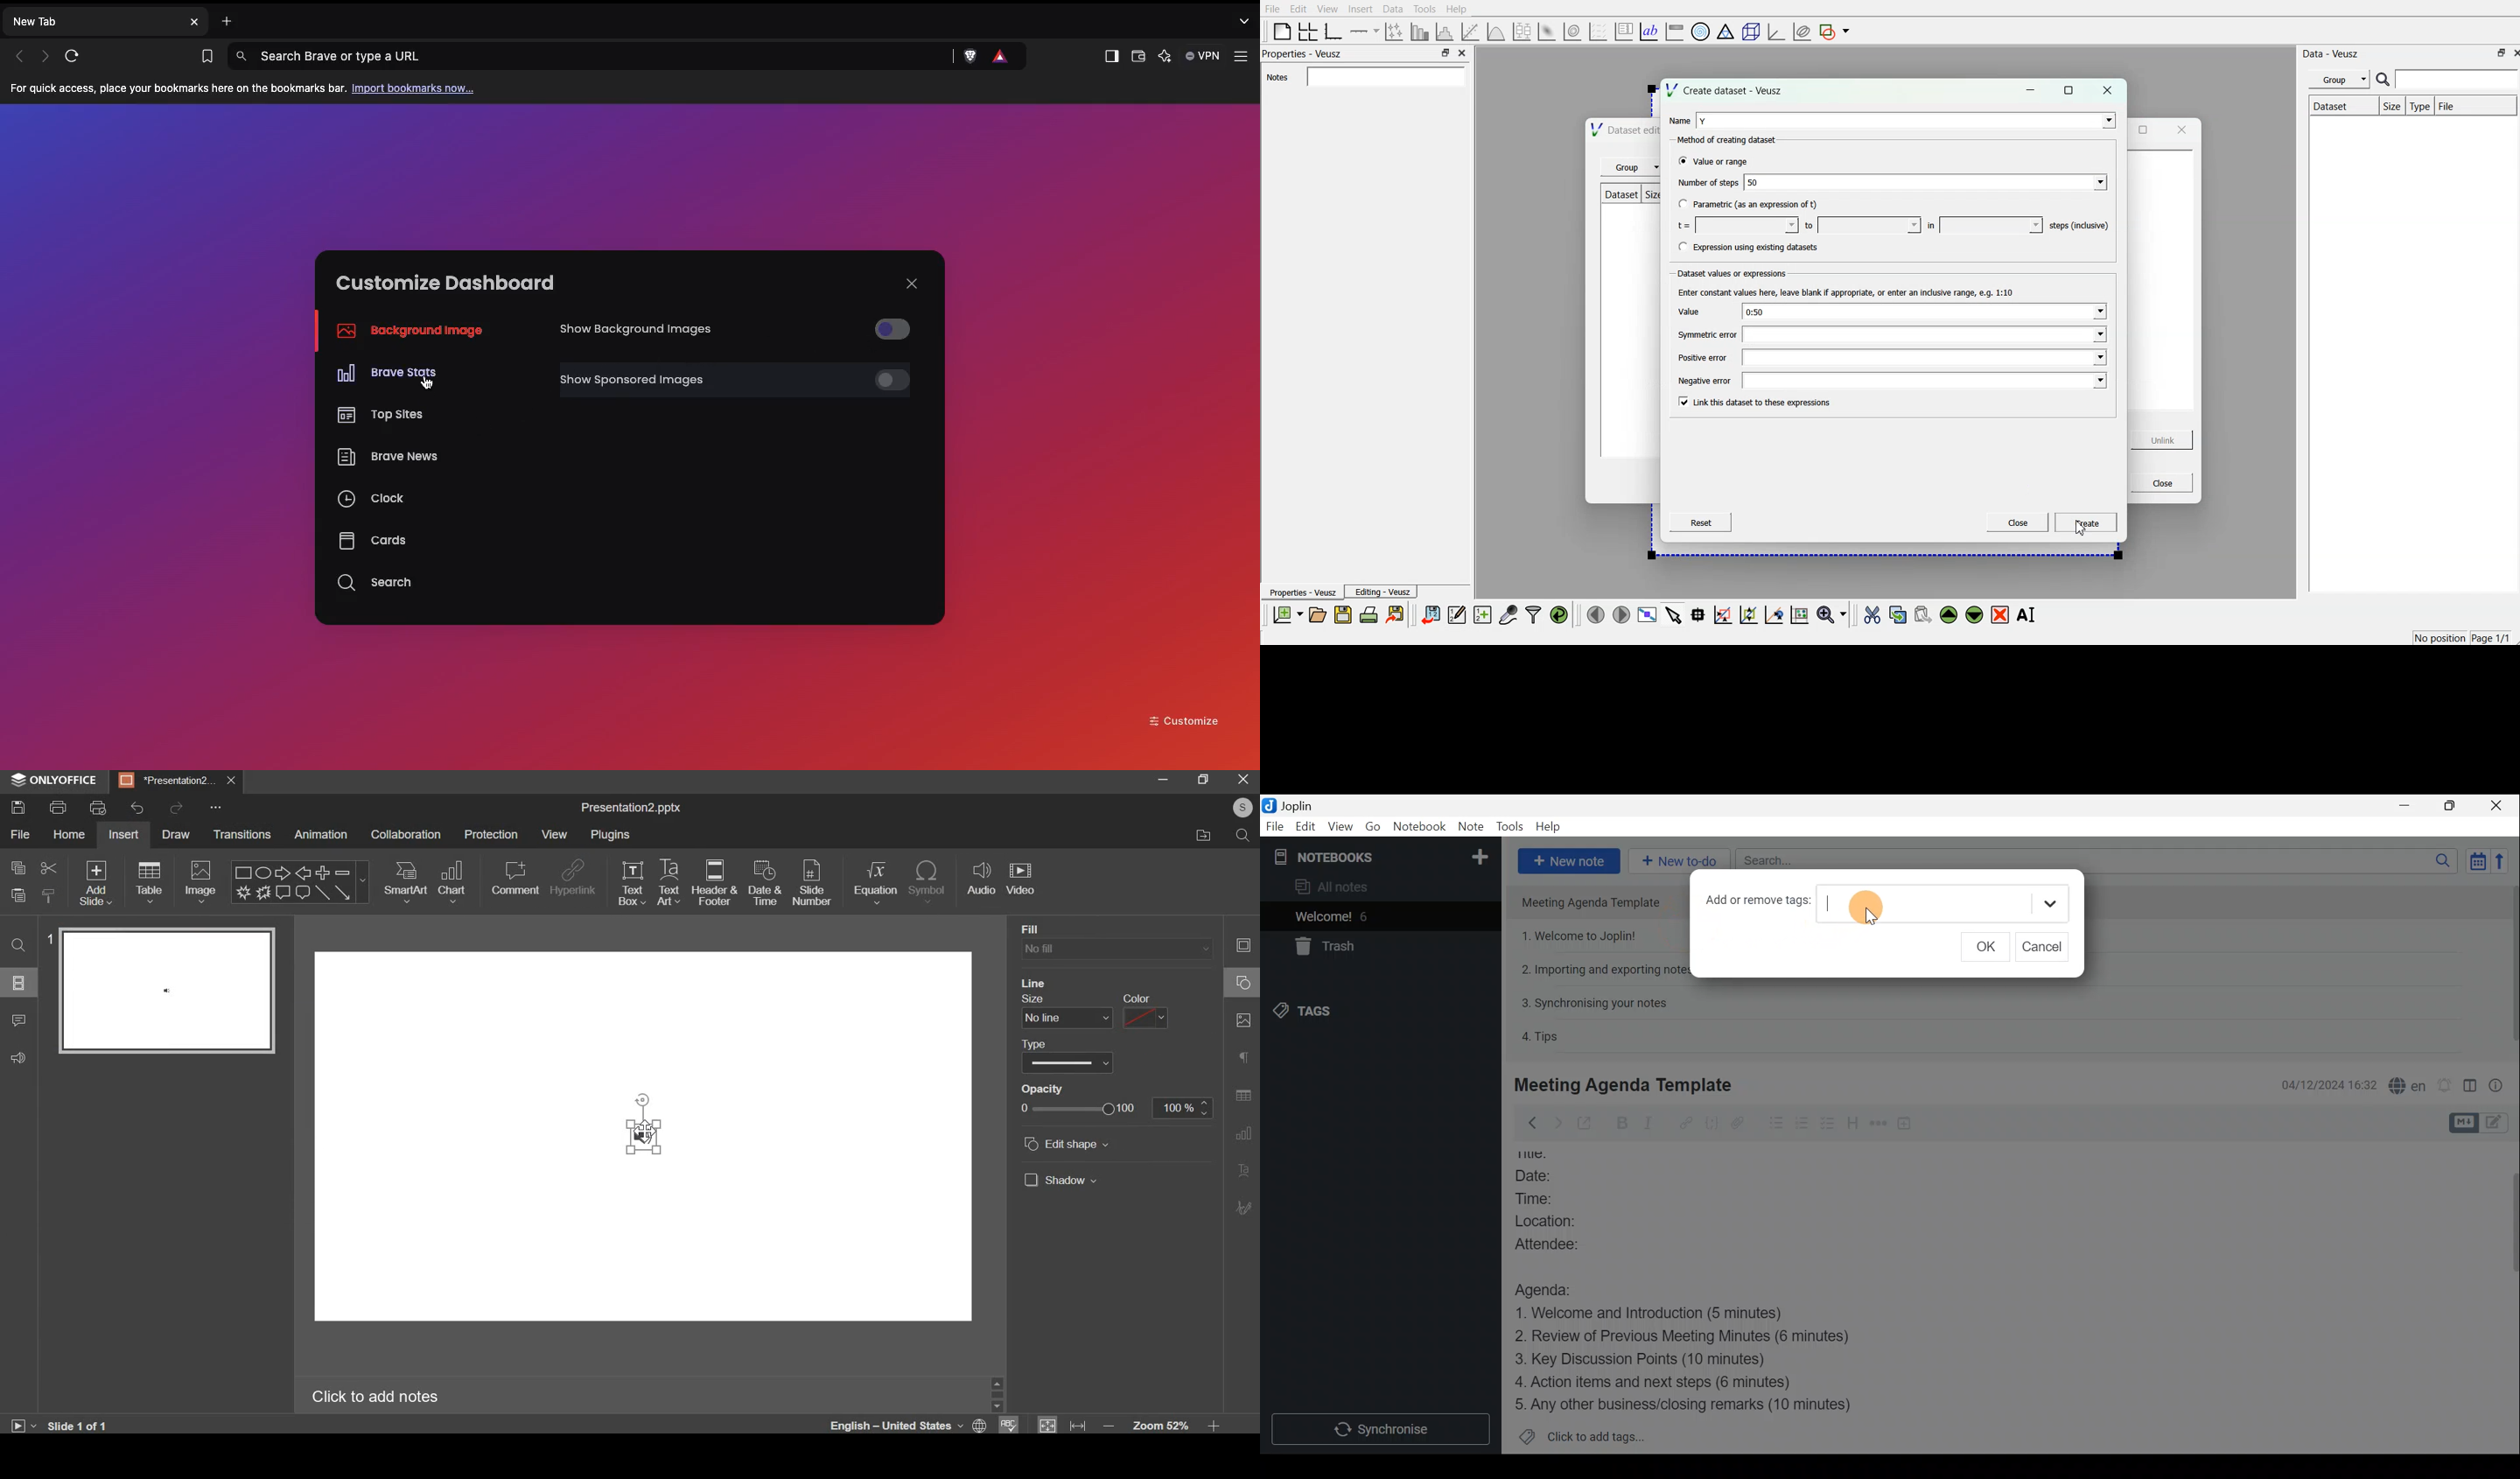 The height and width of the screenshot is (1484, 2520). Describe the element at coordinates (1874, 615) in the screenshot. I see `cut the selected widgets` at that location.